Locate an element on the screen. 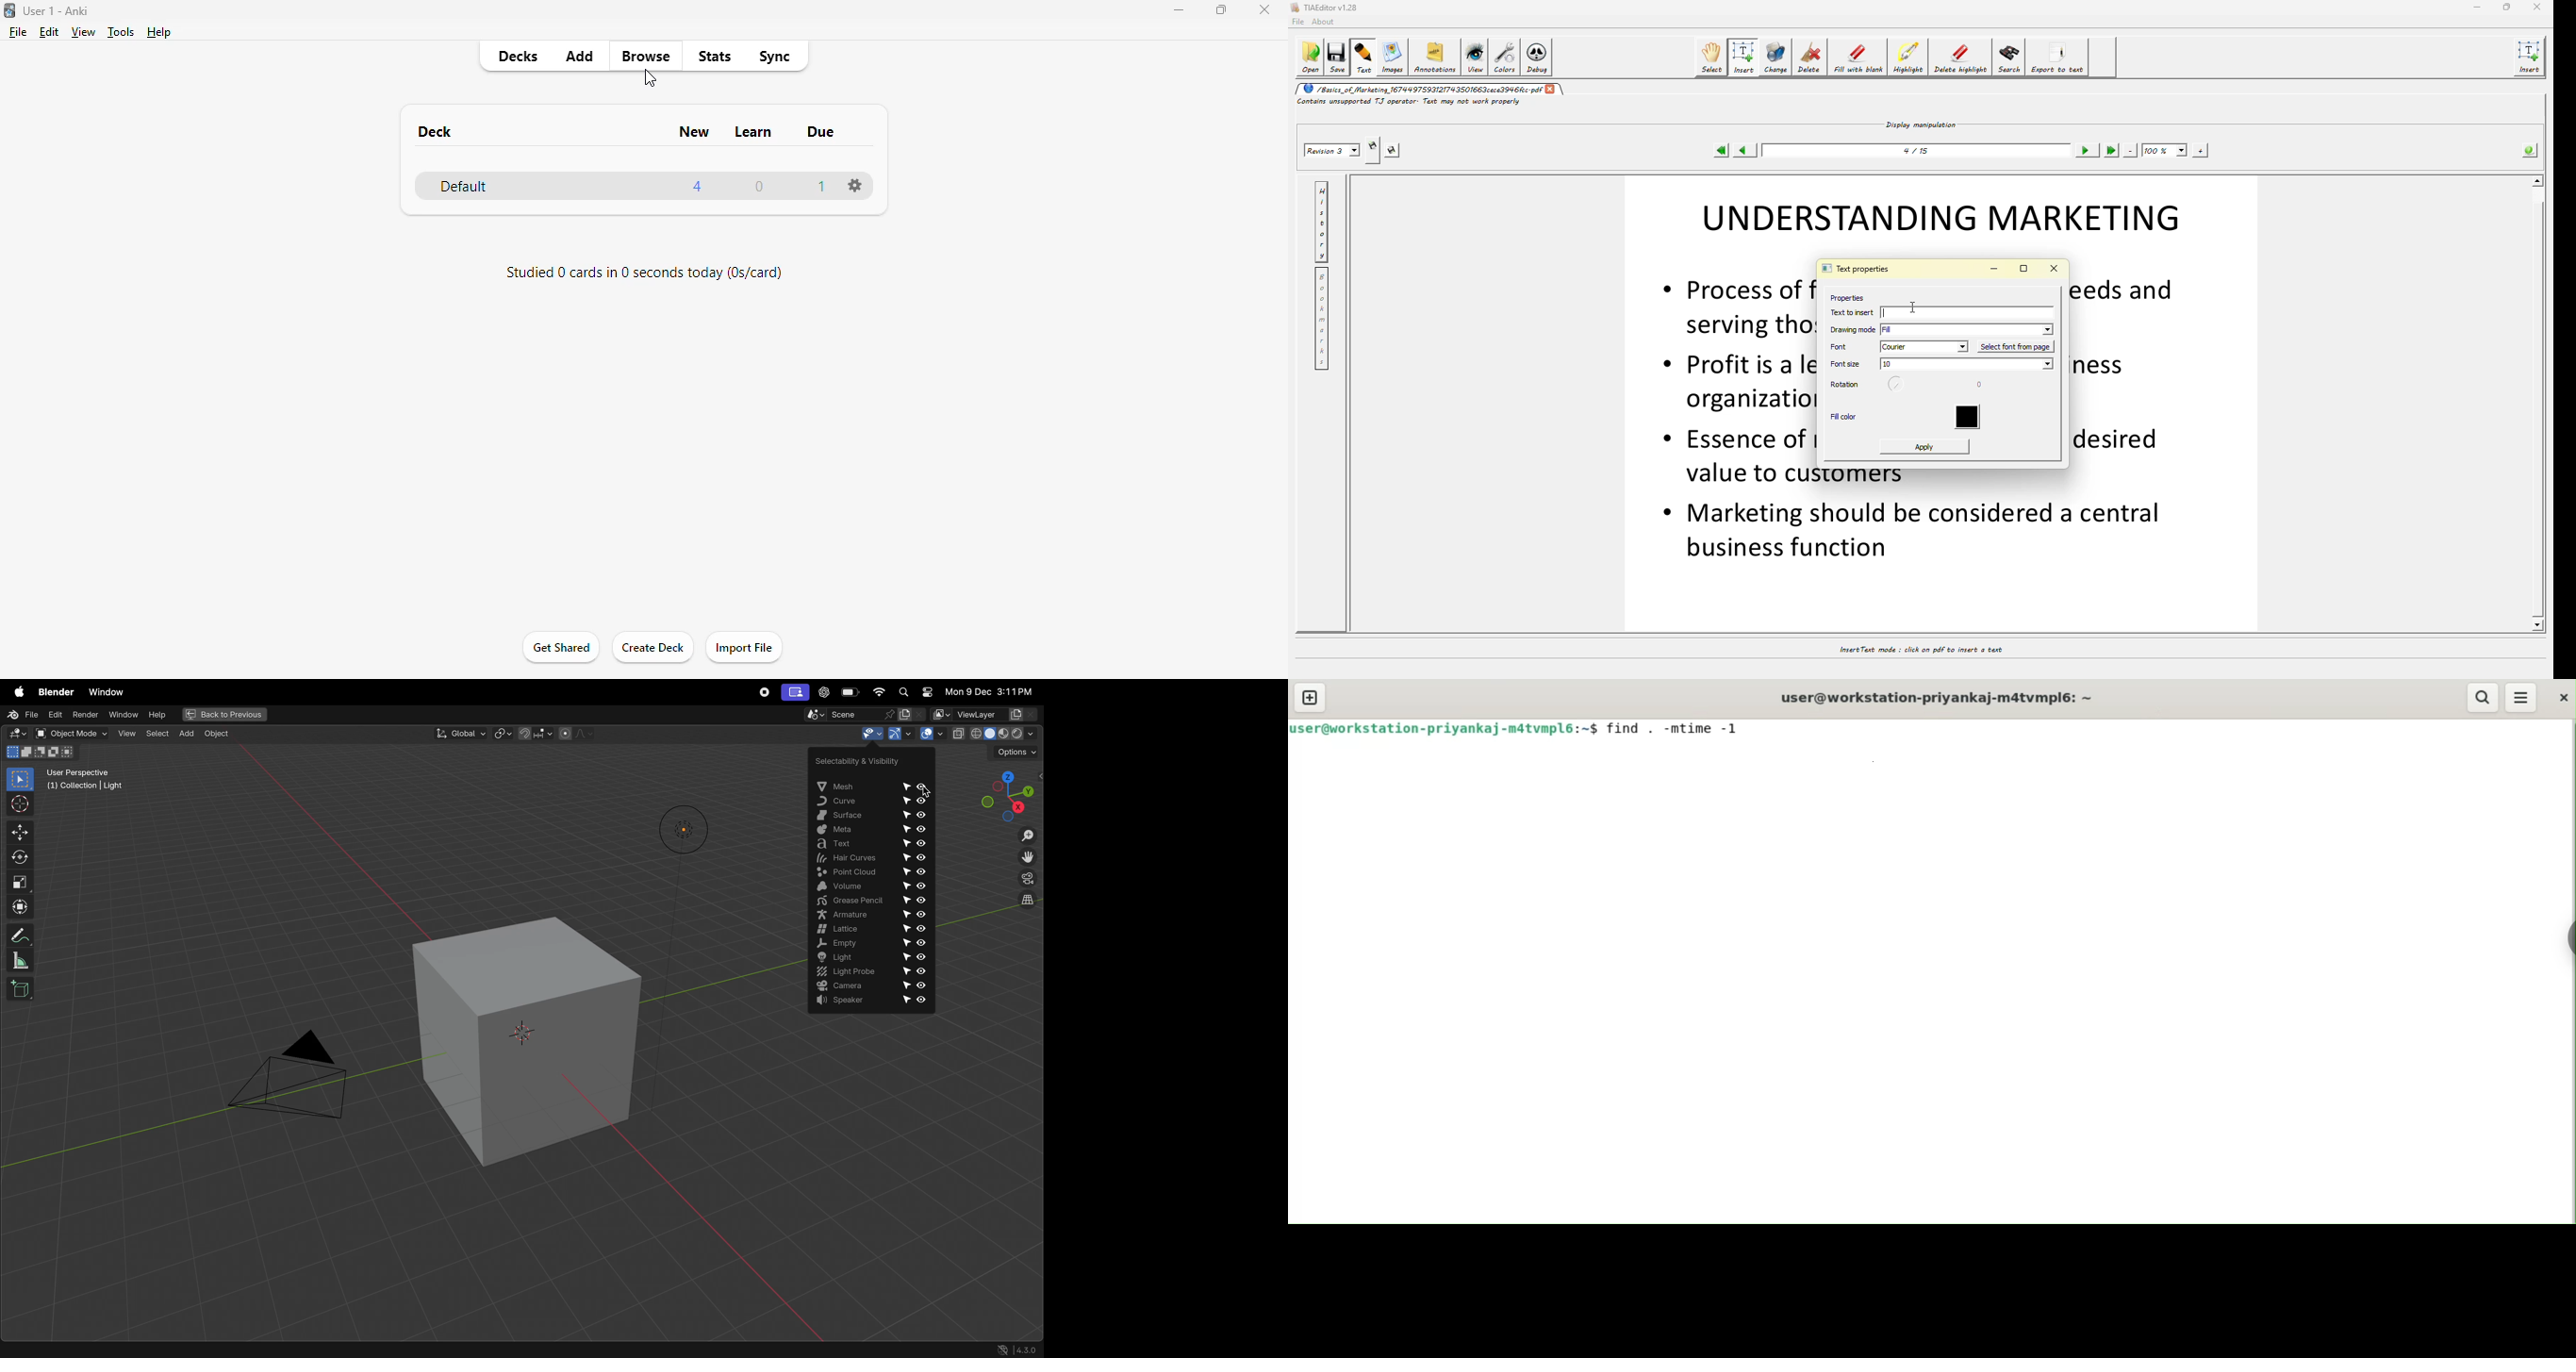  mesh is located at coordinates (867, 785).